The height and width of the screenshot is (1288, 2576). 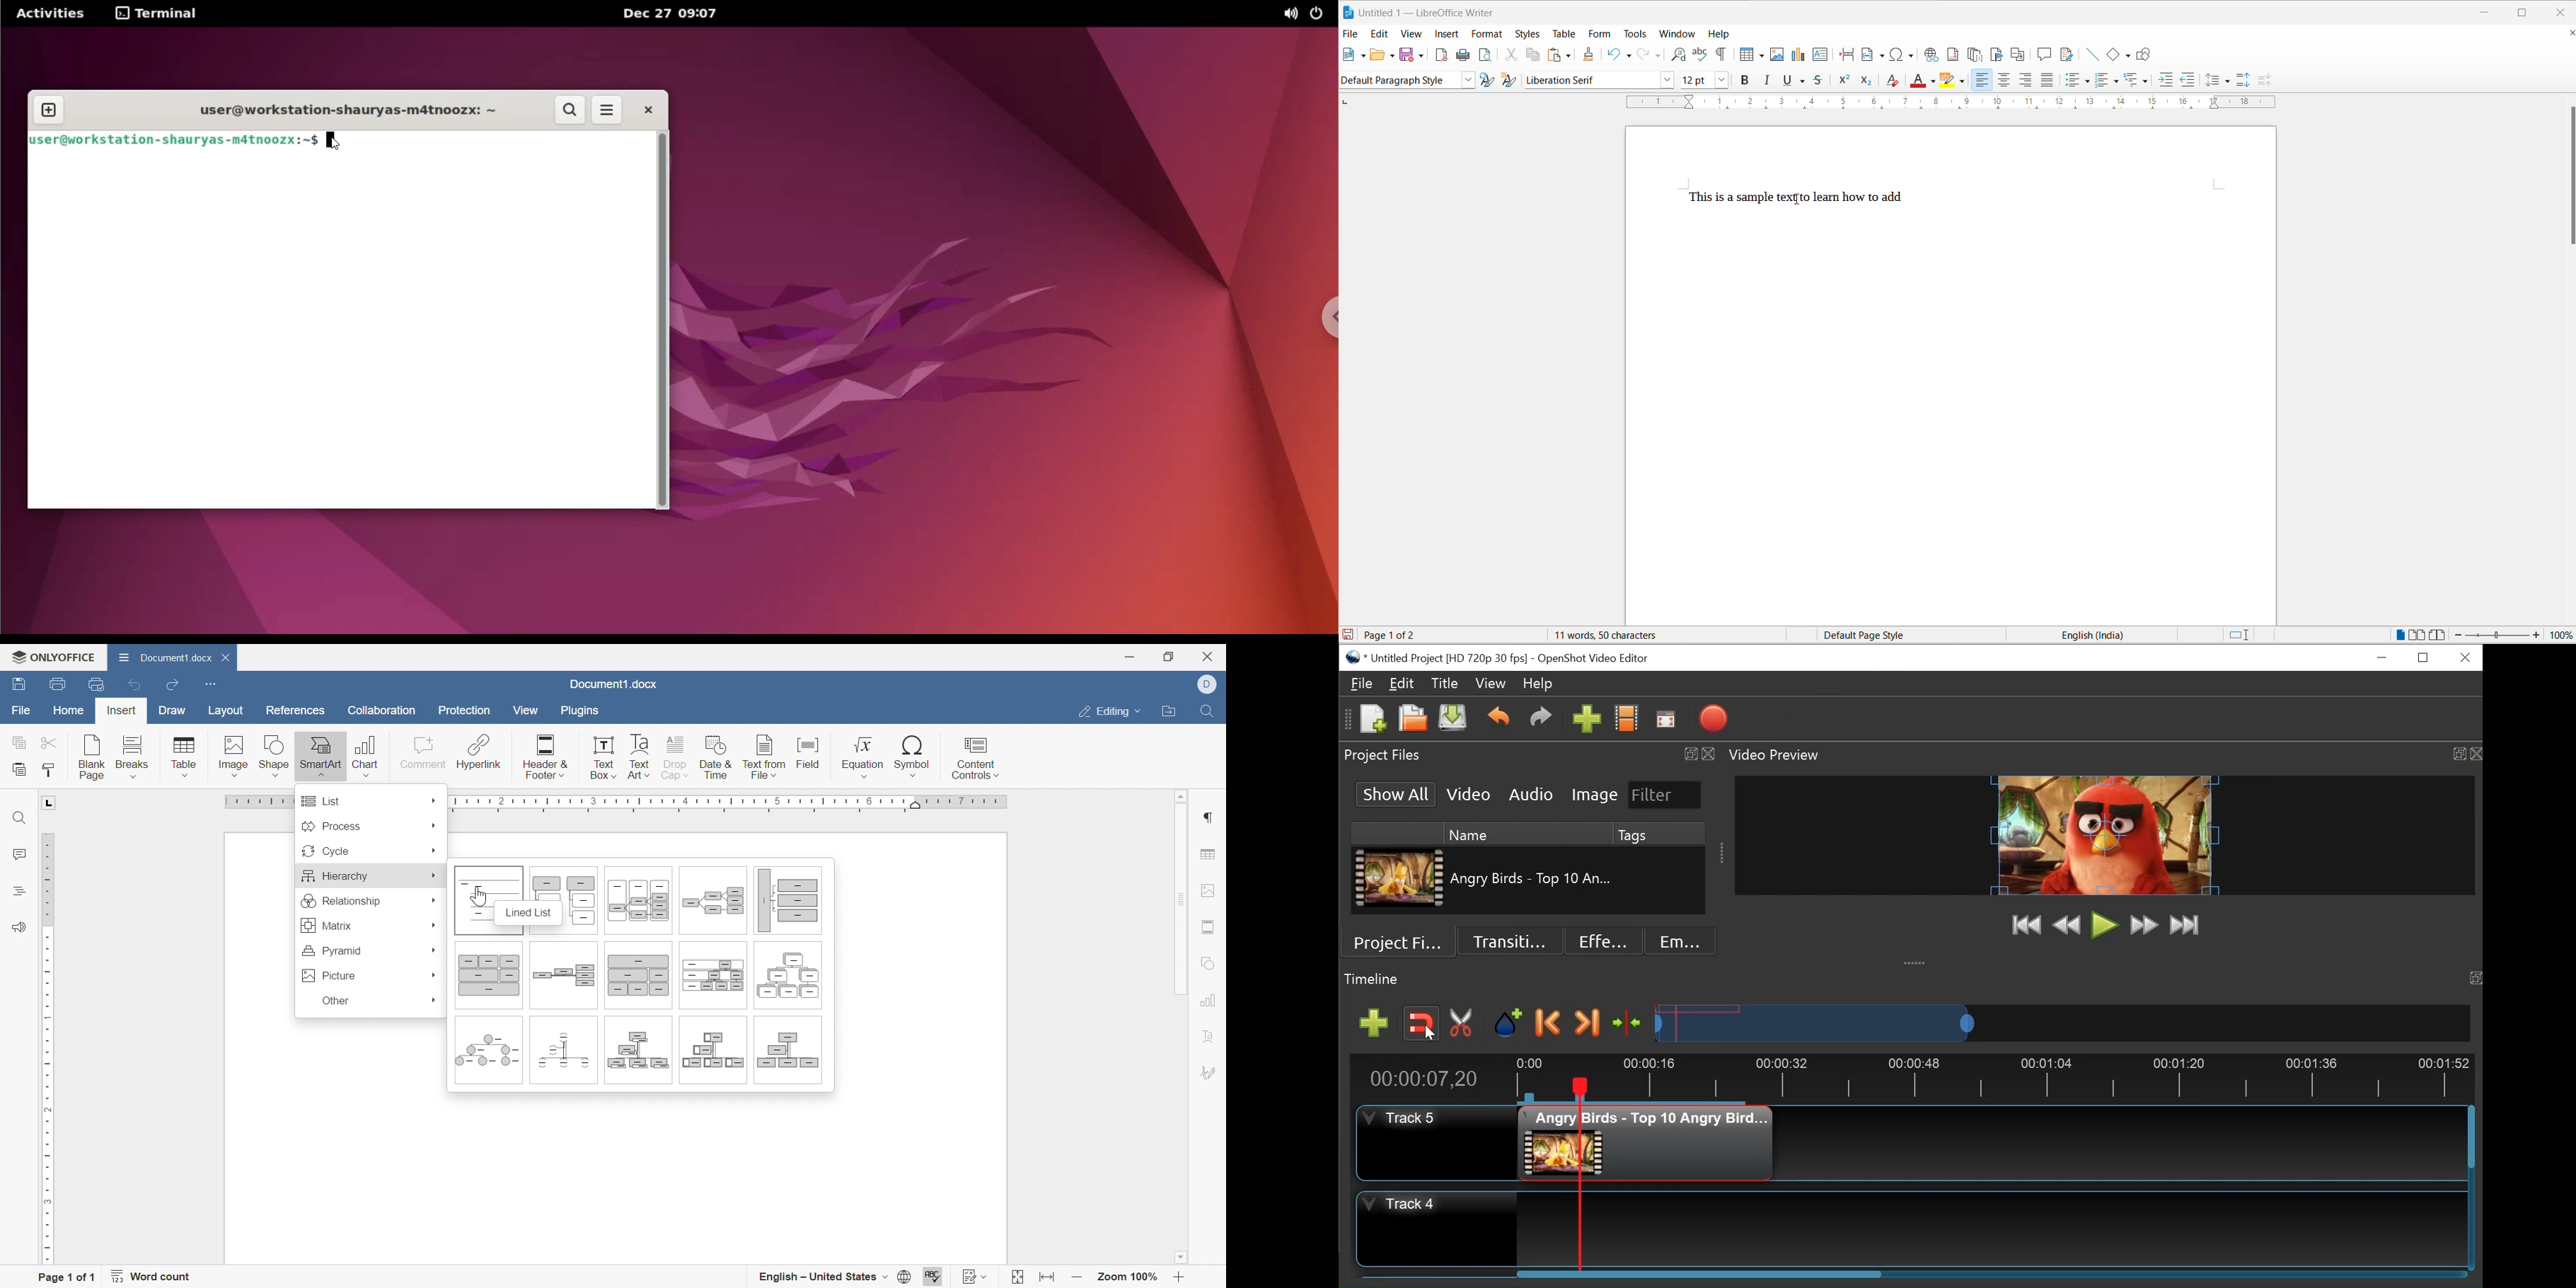 I want to click on toggle unordered list options, so click(x=2087, y=81).